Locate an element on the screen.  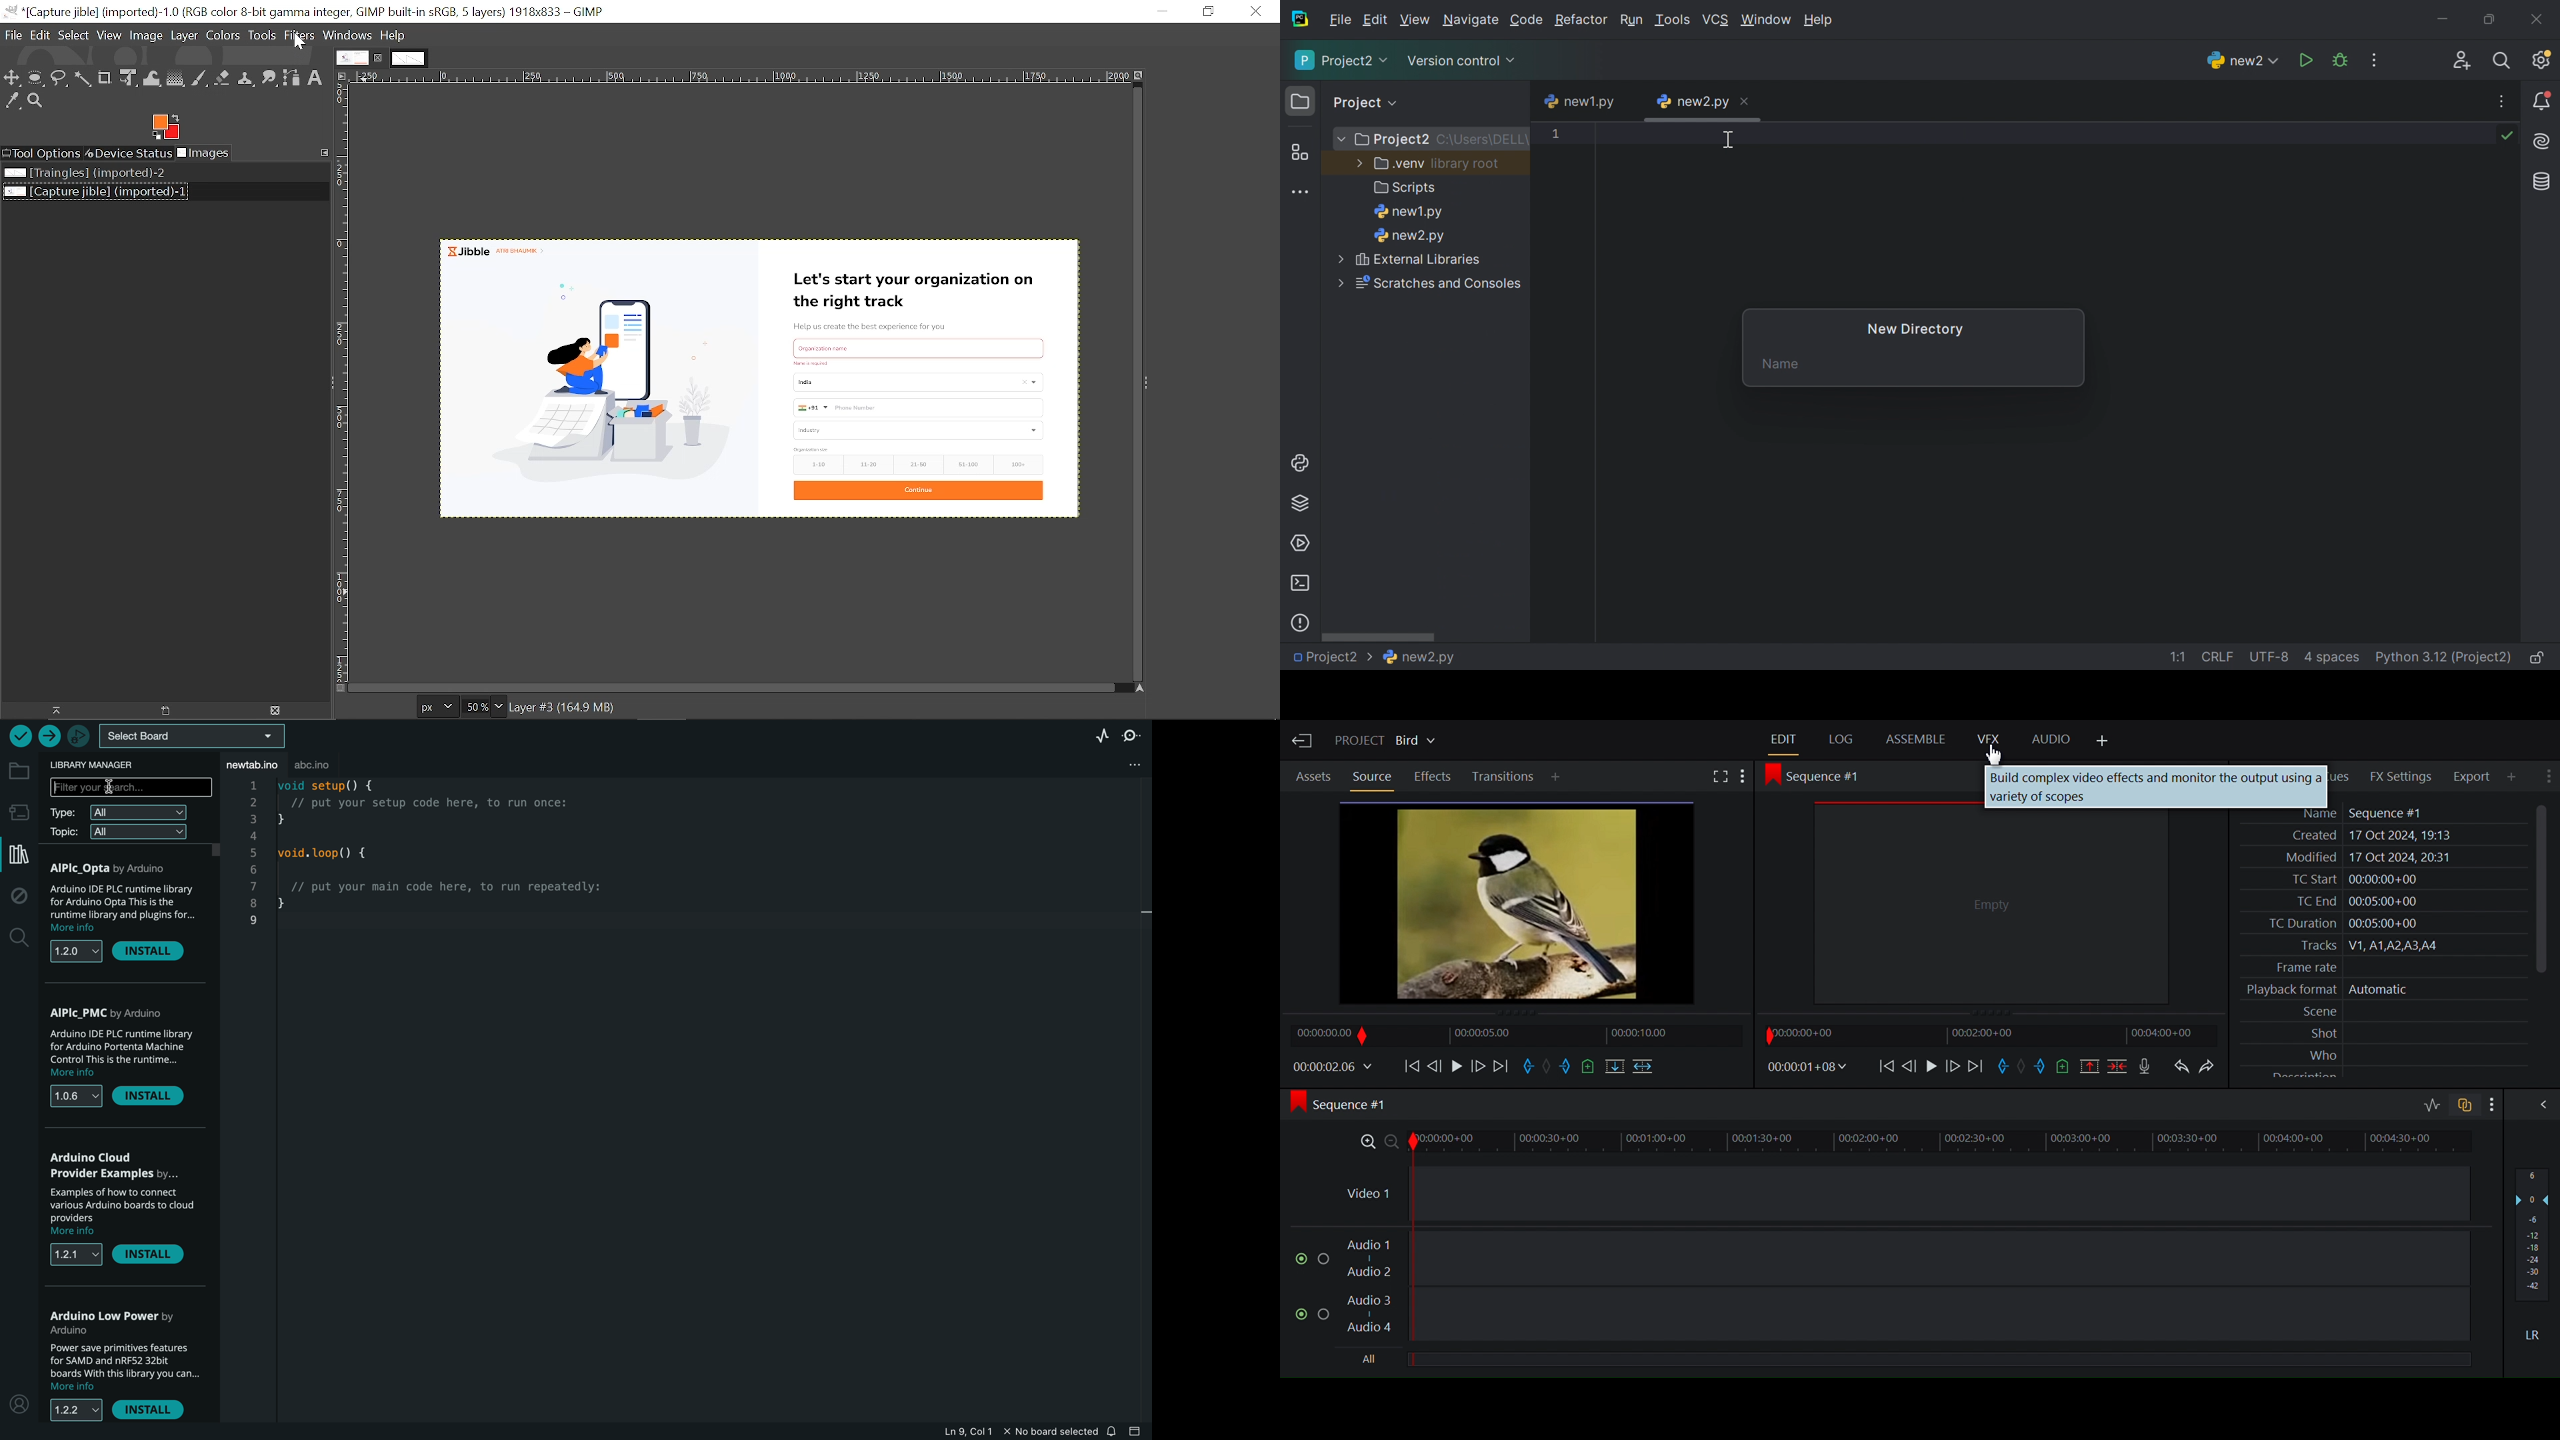
Current image is located at coordinates (597, 390).